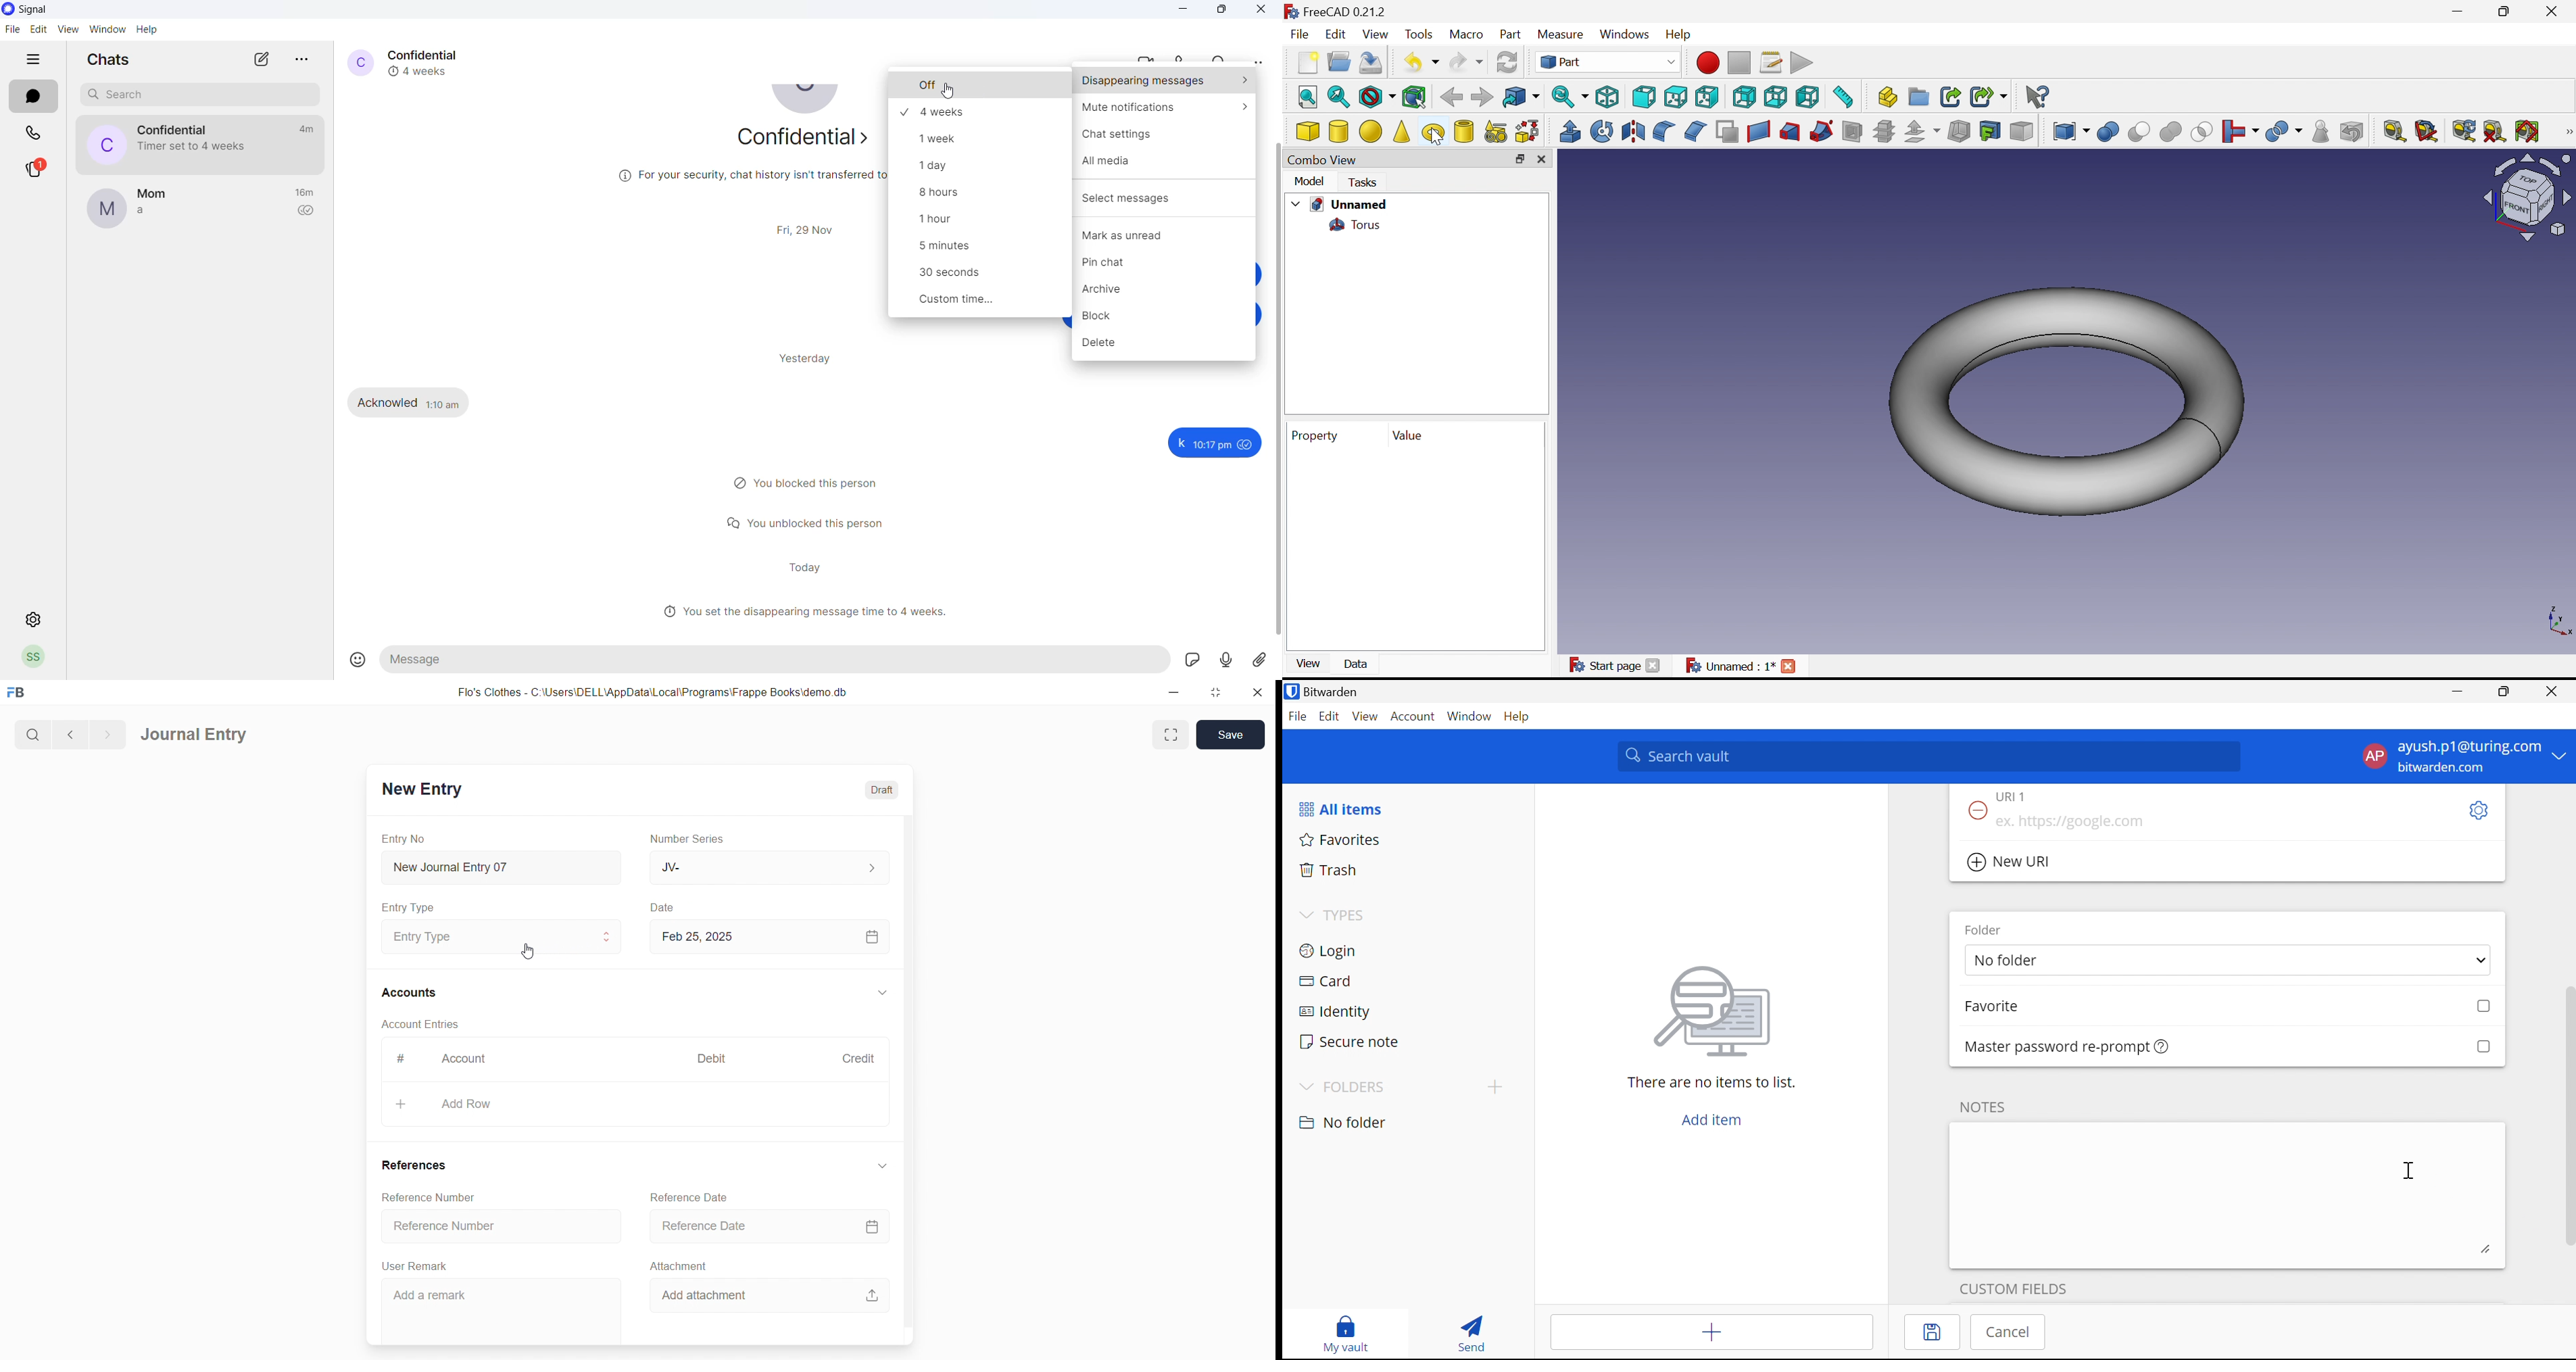  Describe the element at coordinates (2482, 962) in the screenshot. I see `Drop Down` at that location.